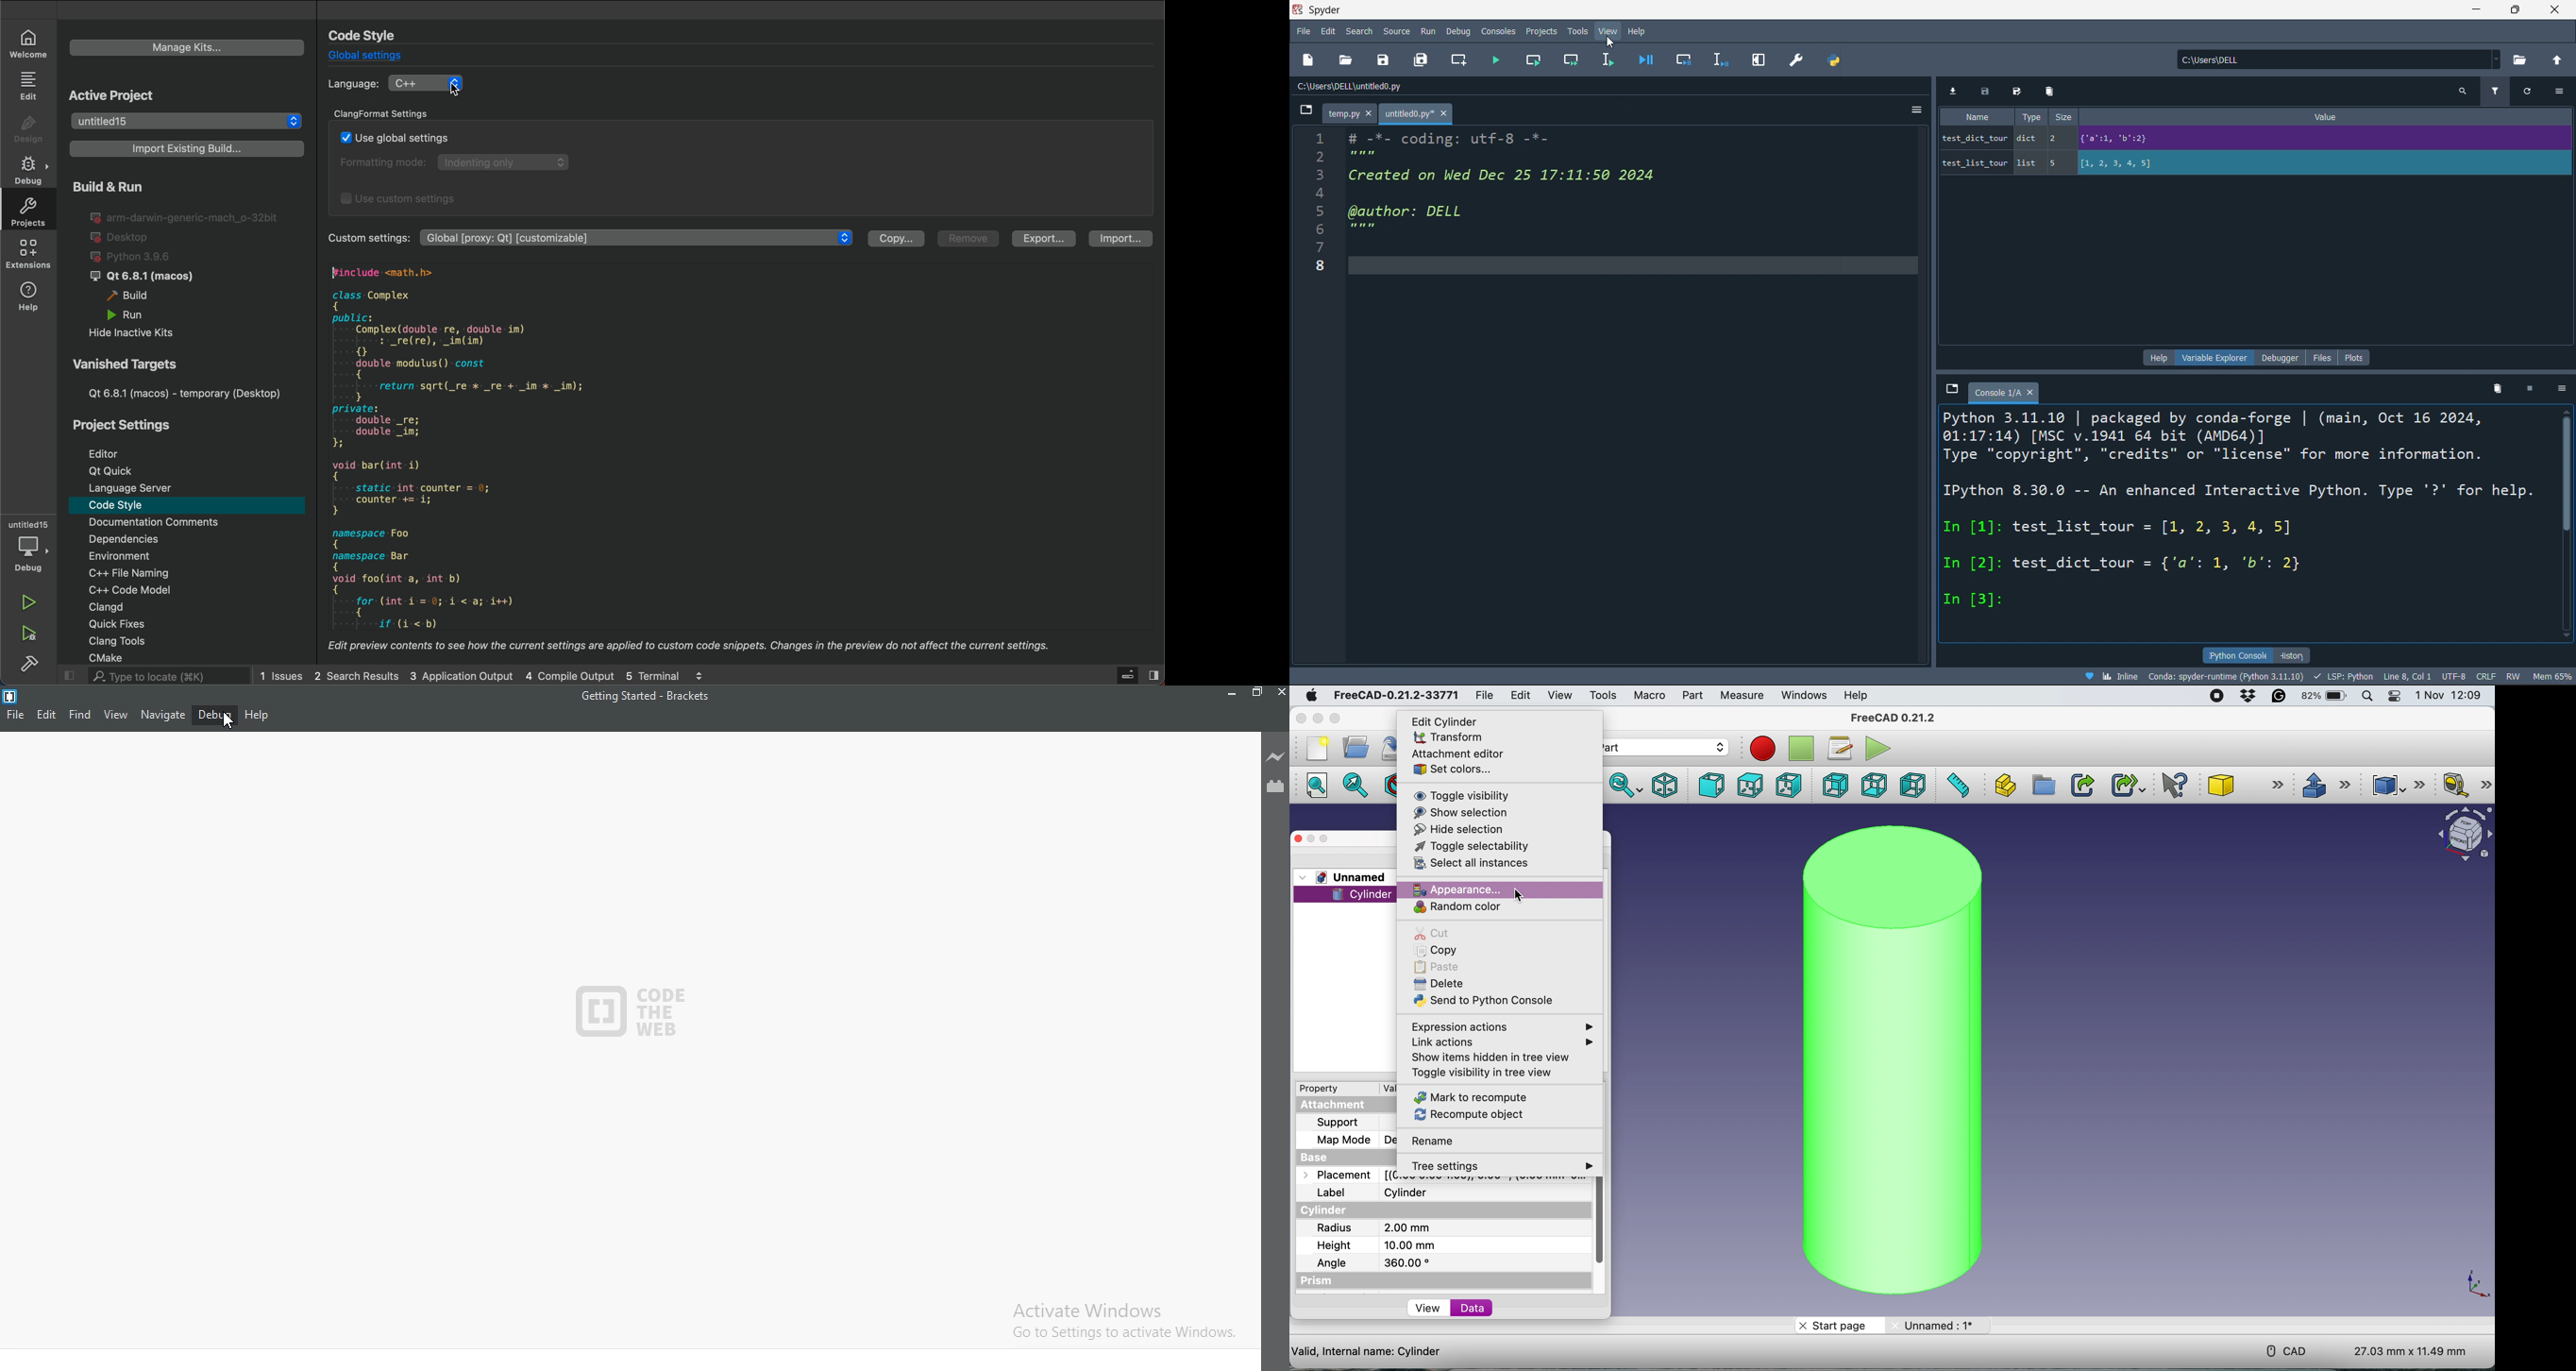  Describe the element at coordinates (1435, 968) in the screenshot. I see `paste` at that location.